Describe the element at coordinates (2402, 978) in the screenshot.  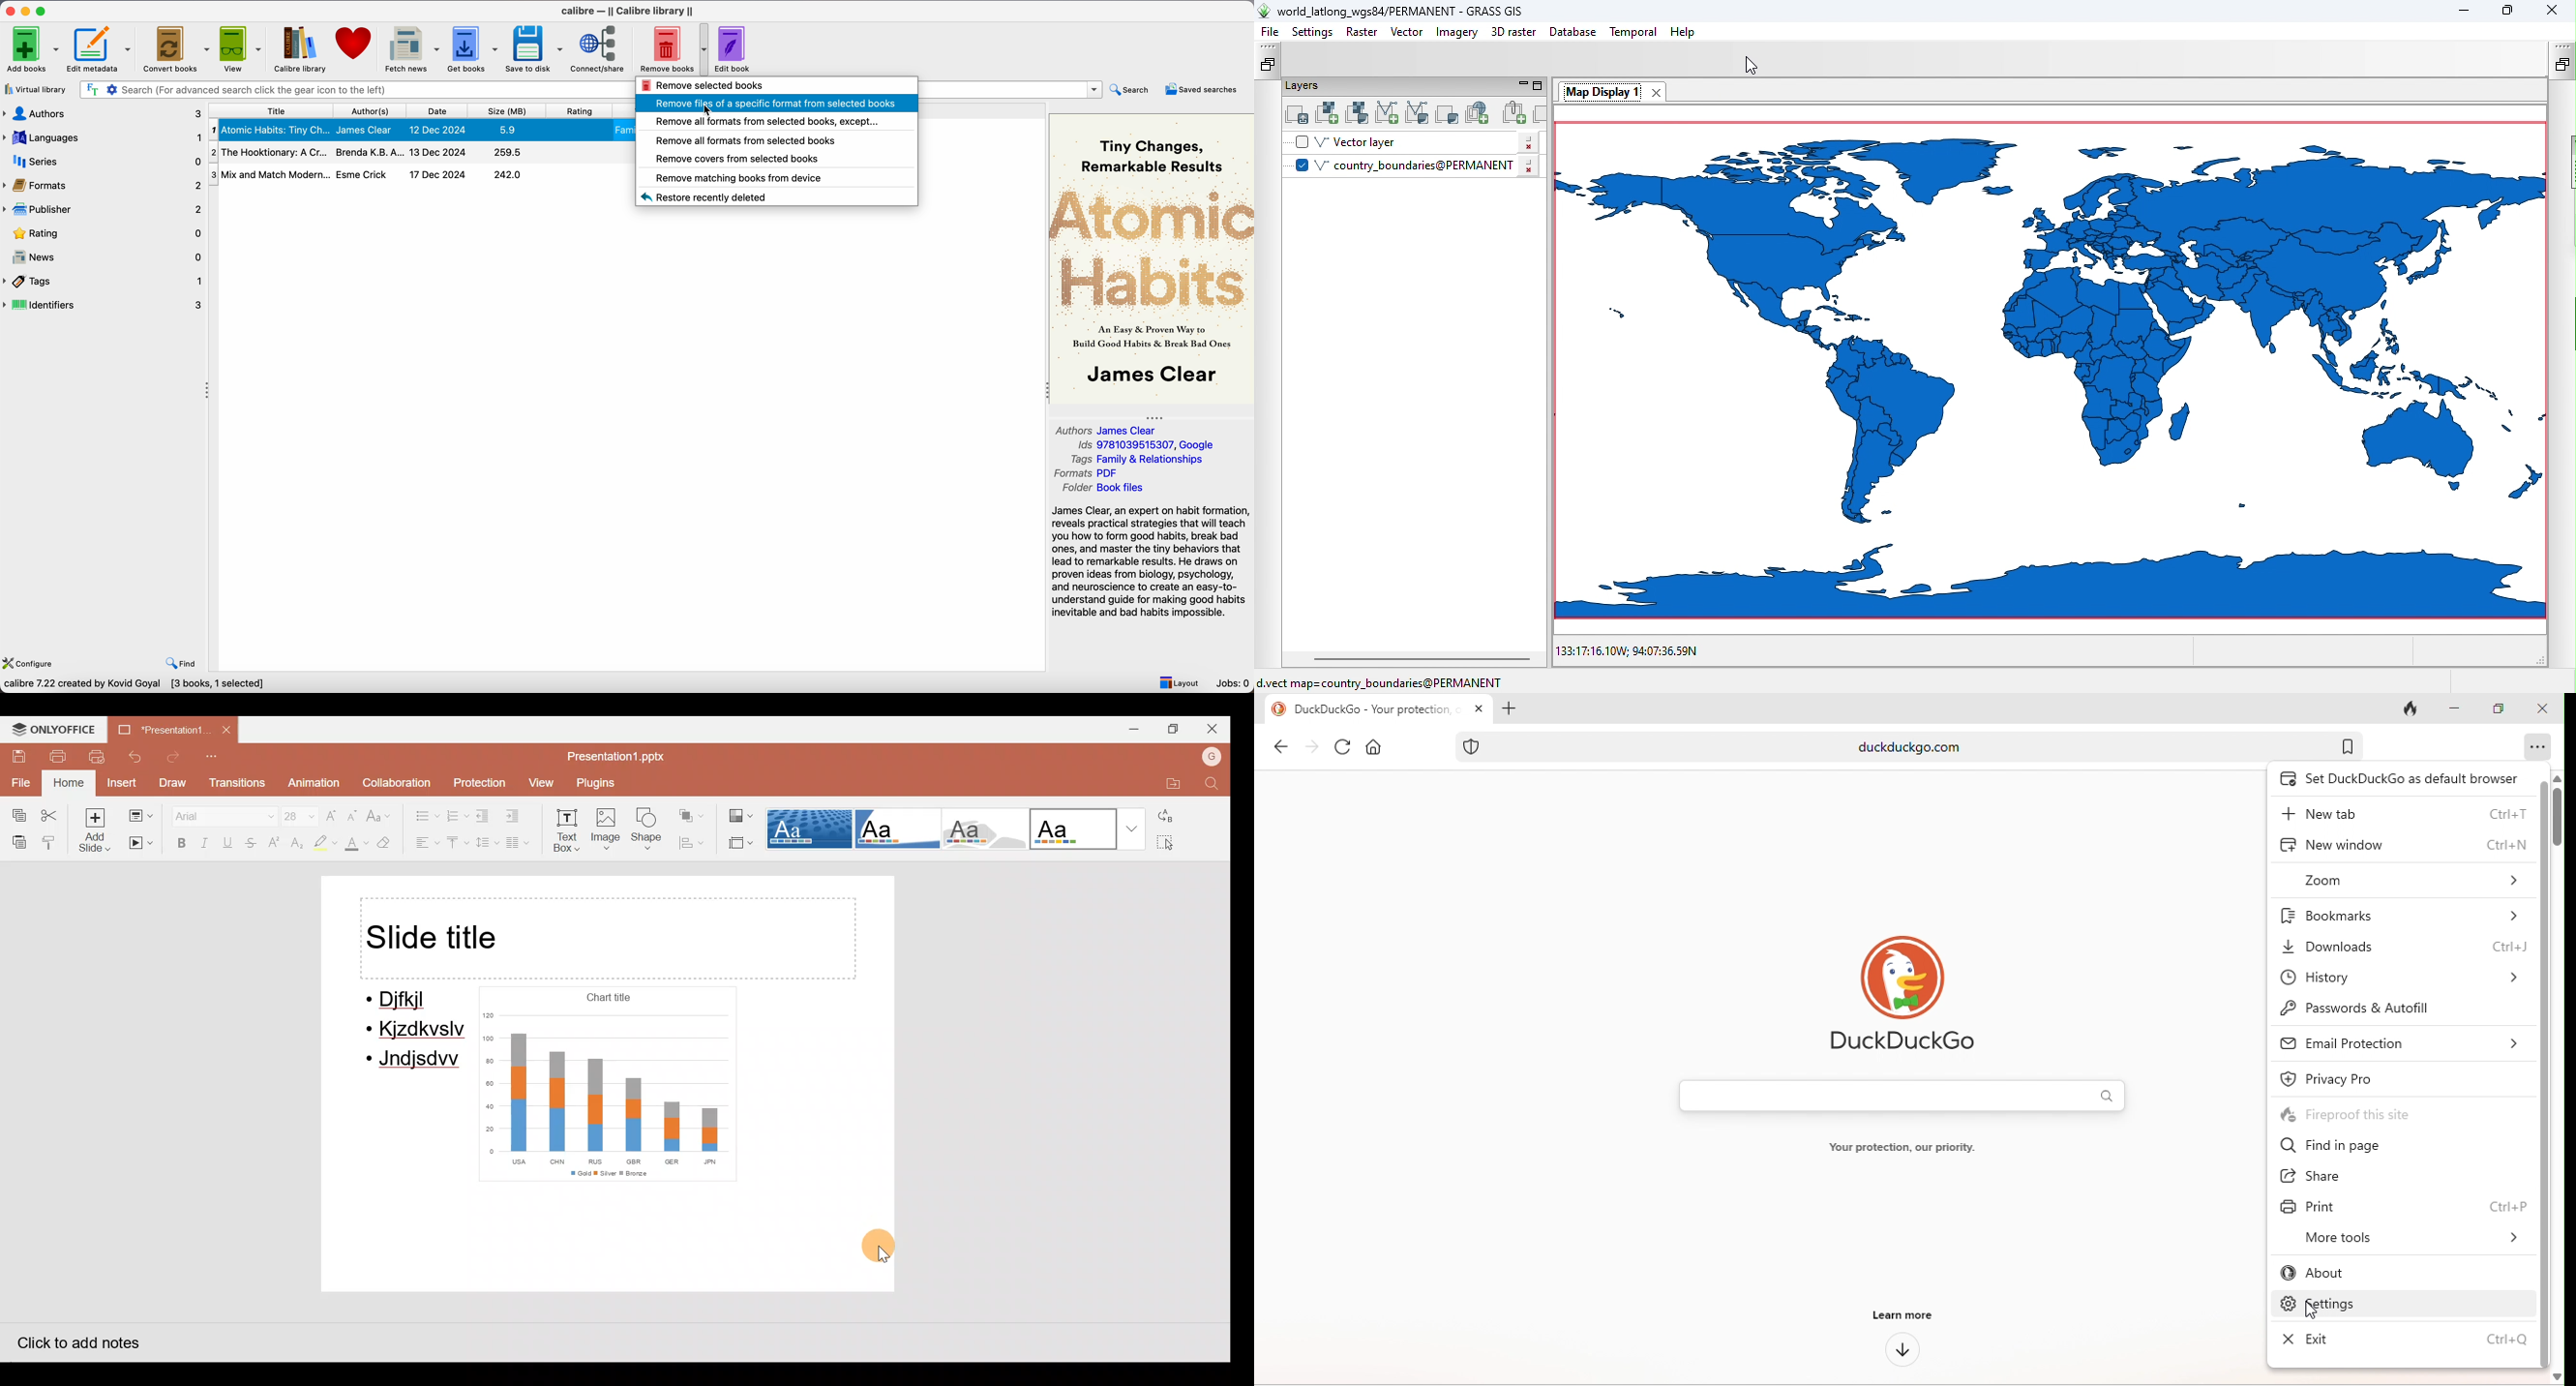
I see `history` at that location.